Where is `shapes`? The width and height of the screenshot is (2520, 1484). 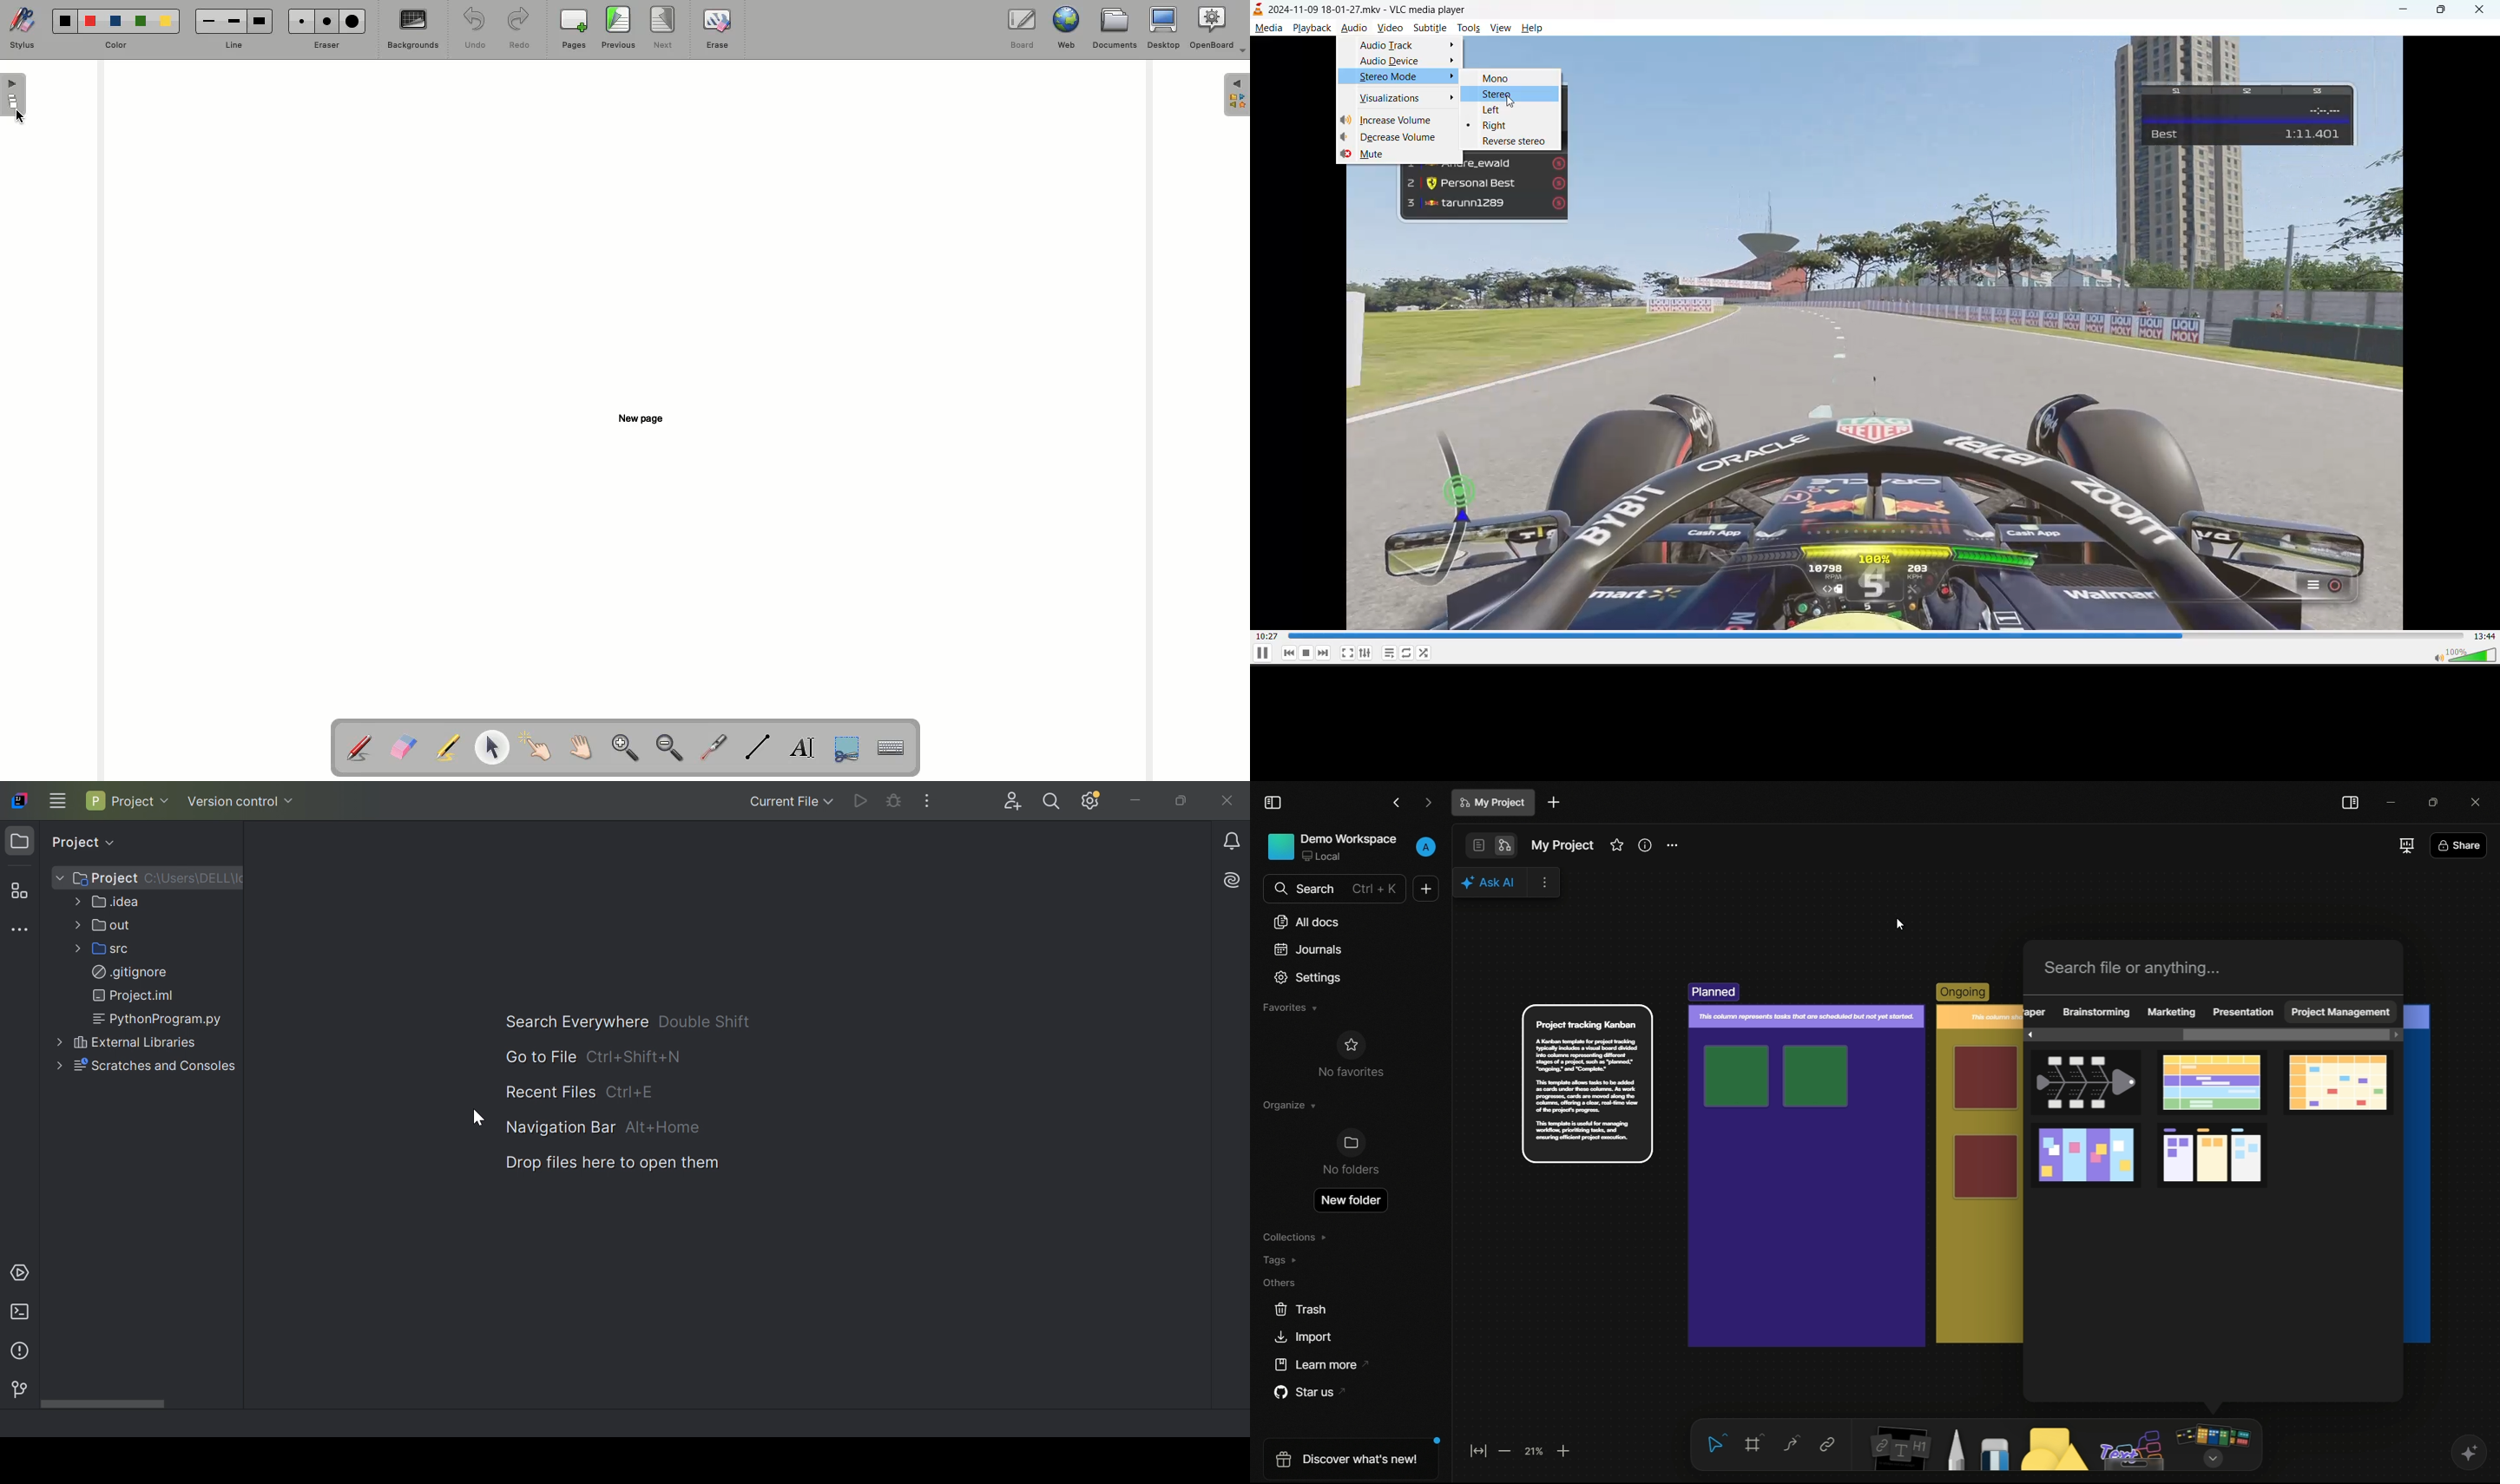 shapes is located at coordinates (2051, 1448).